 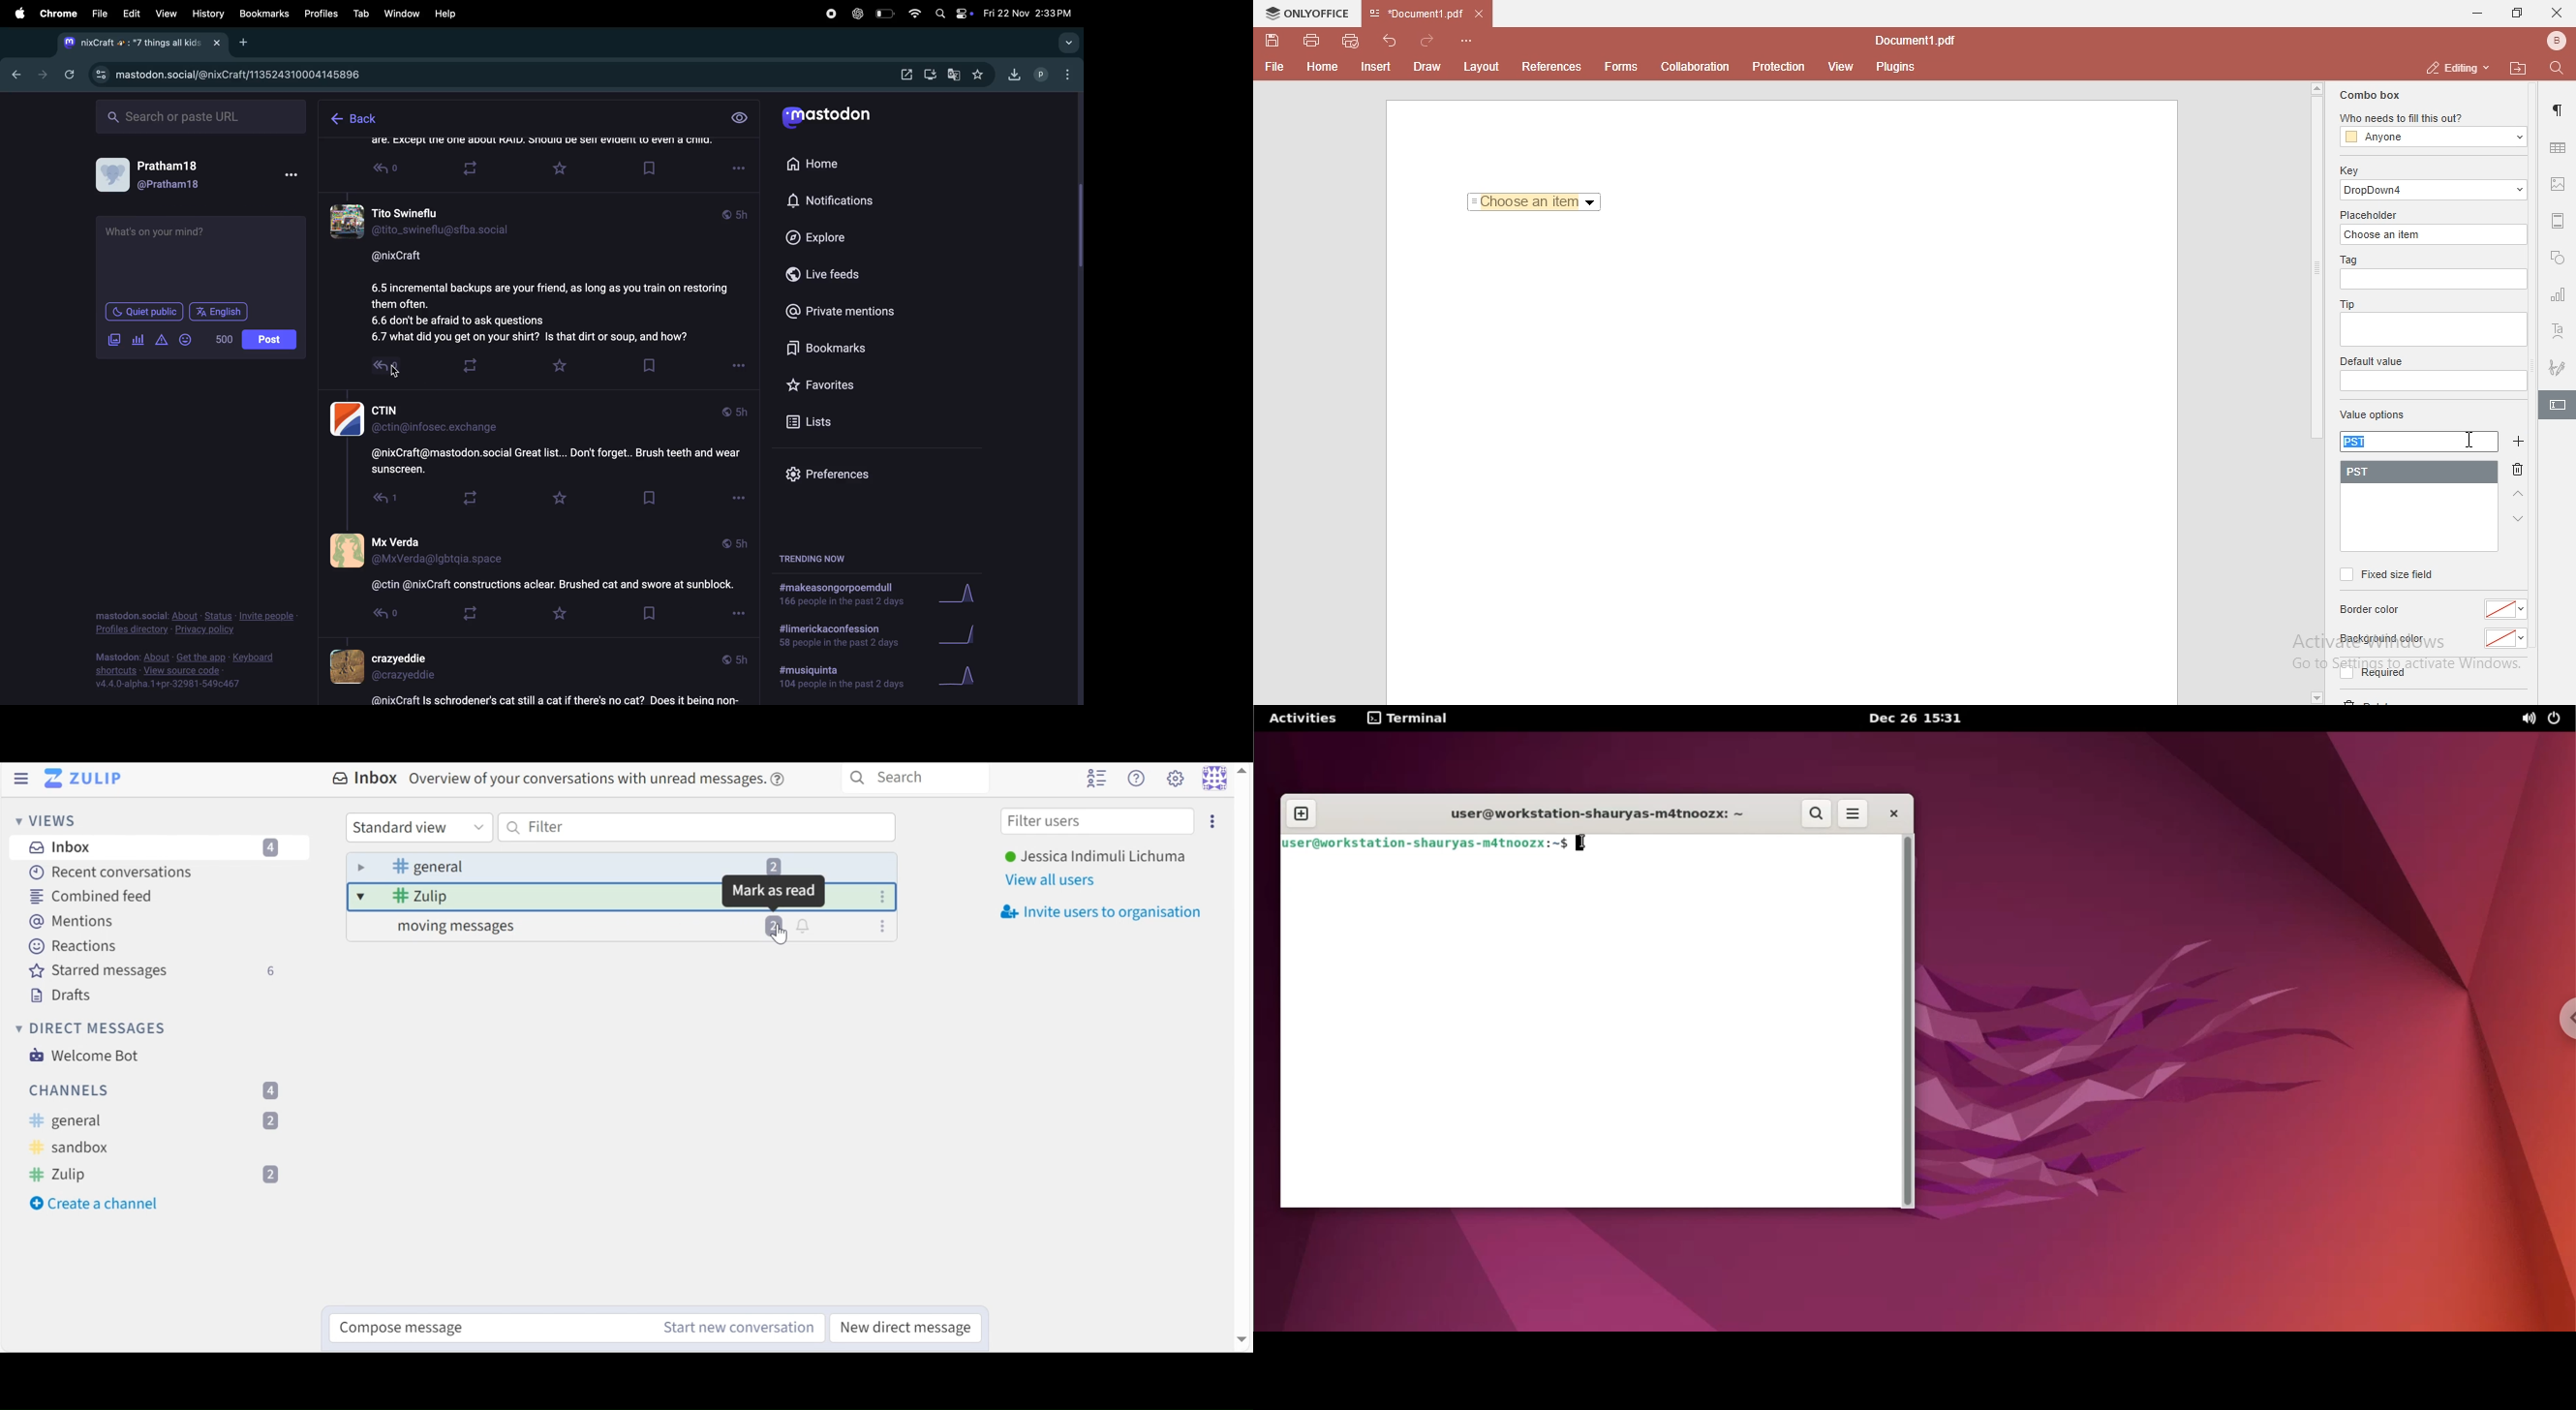 I want to click on choose an item, so click(x=2436, y=233).